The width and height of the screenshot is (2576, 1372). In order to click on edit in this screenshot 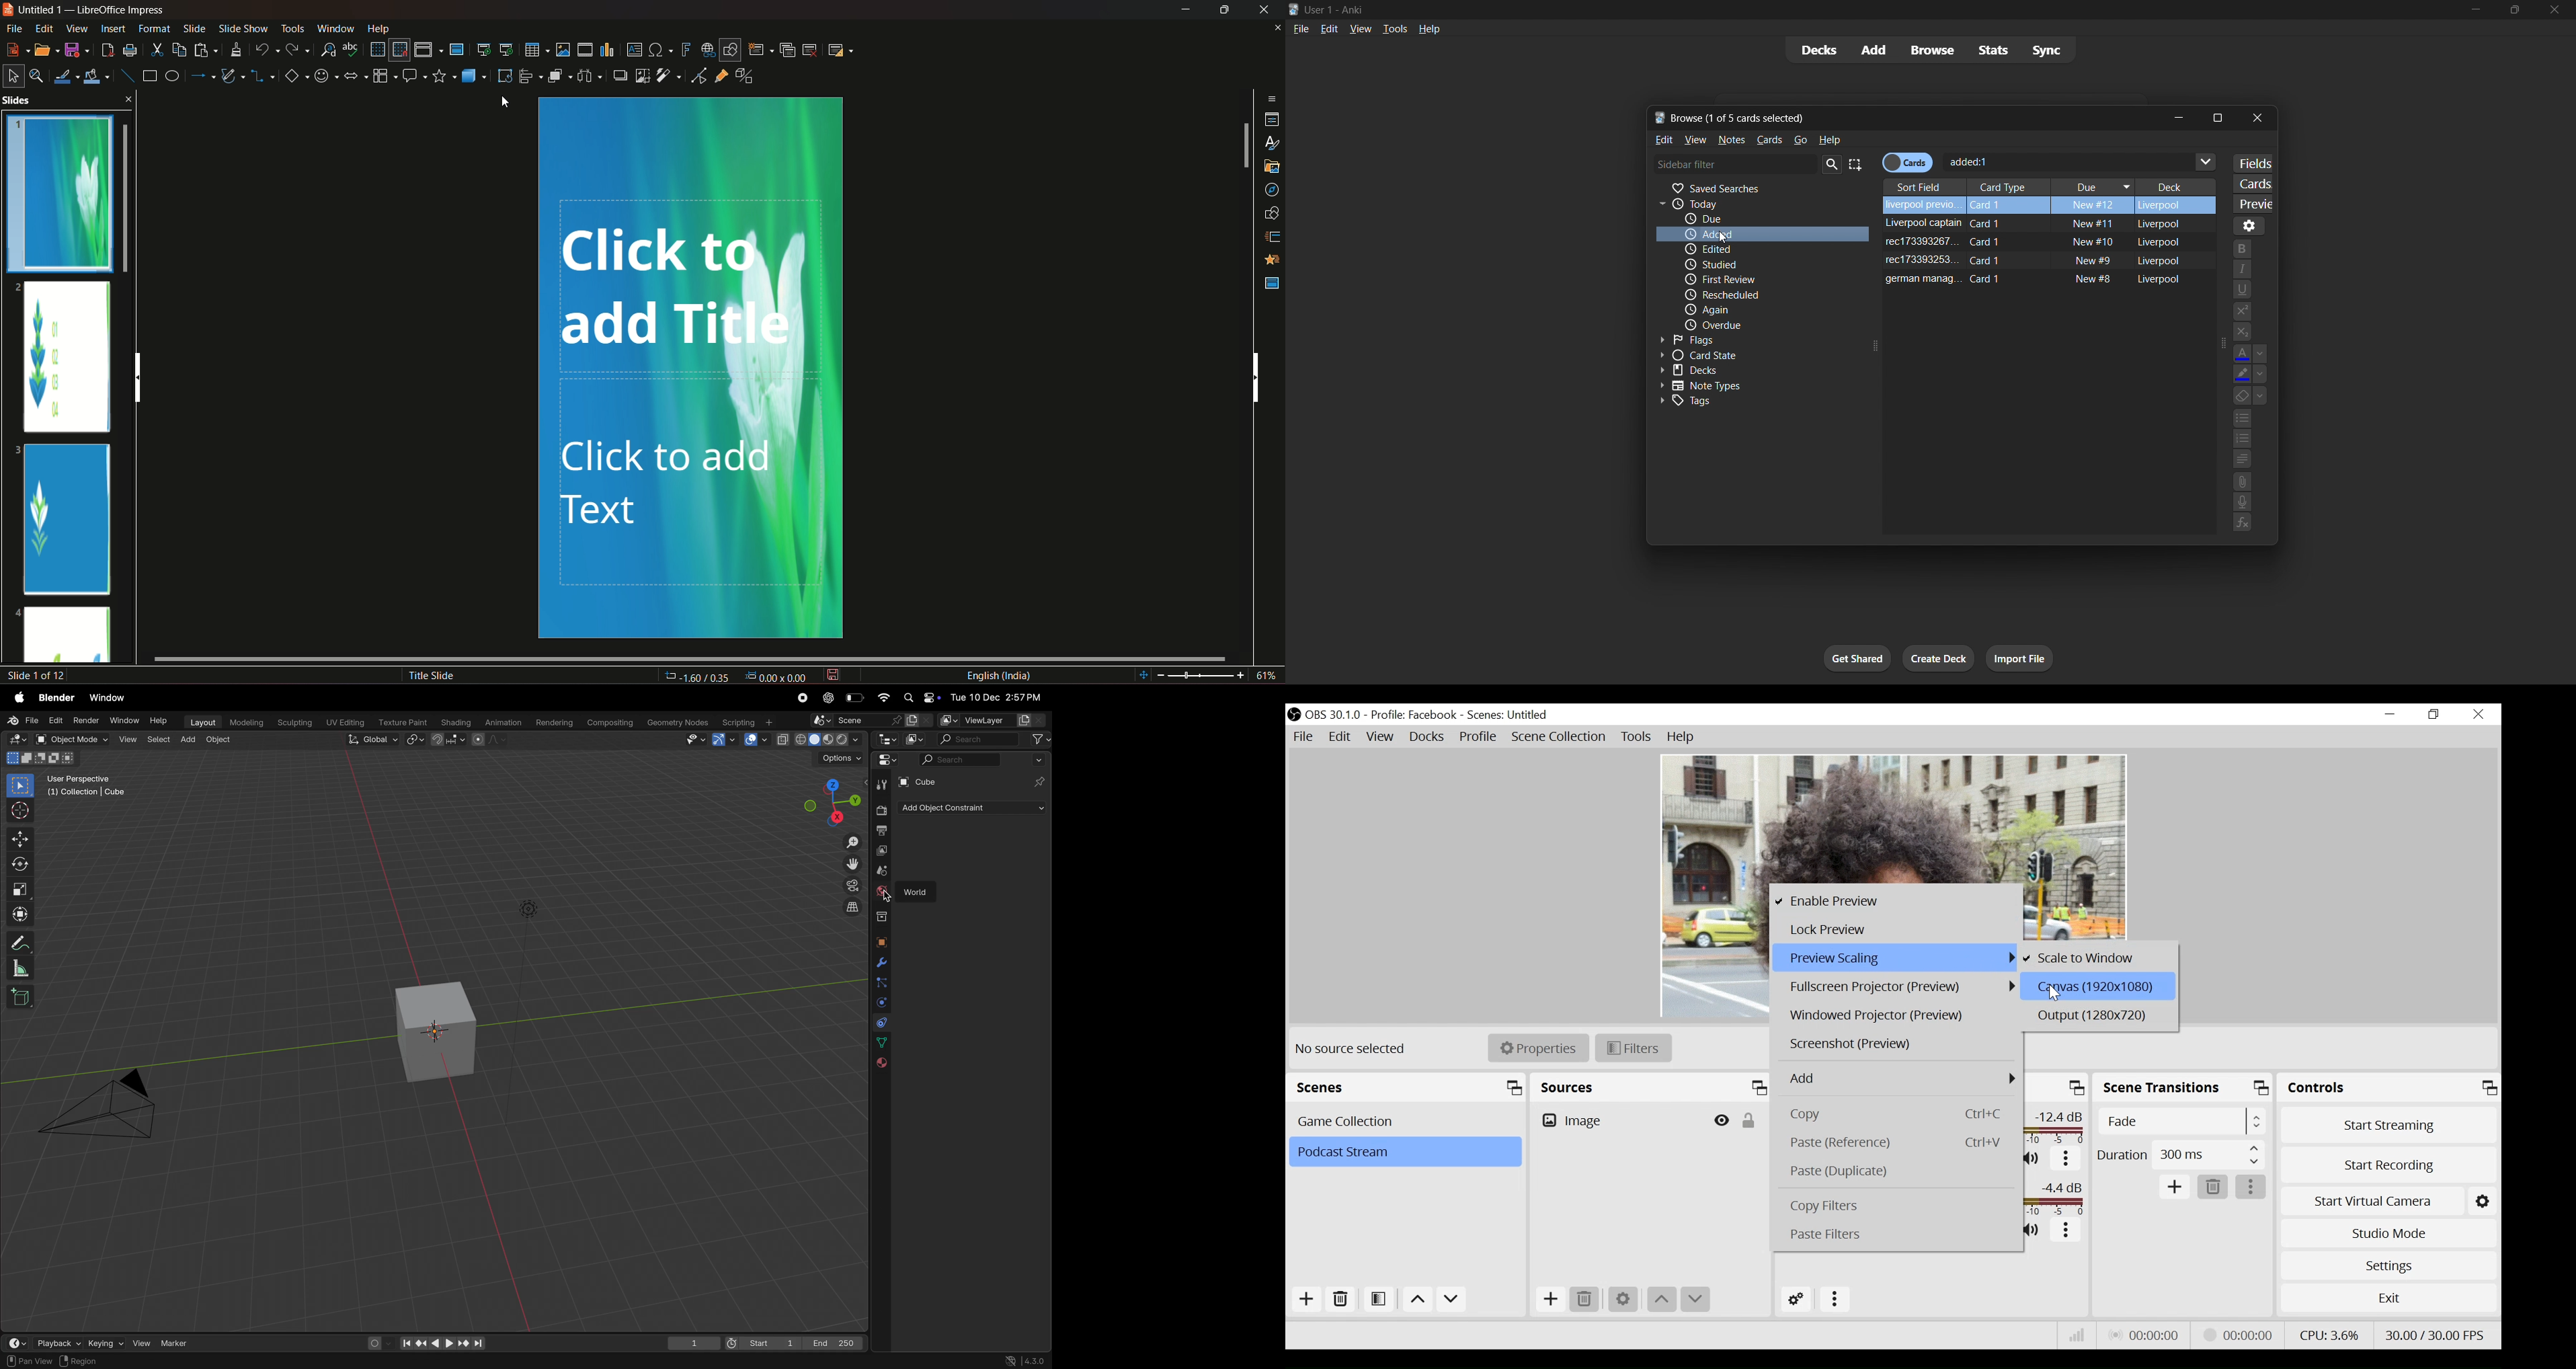, I will do `click(1329, 28)`.